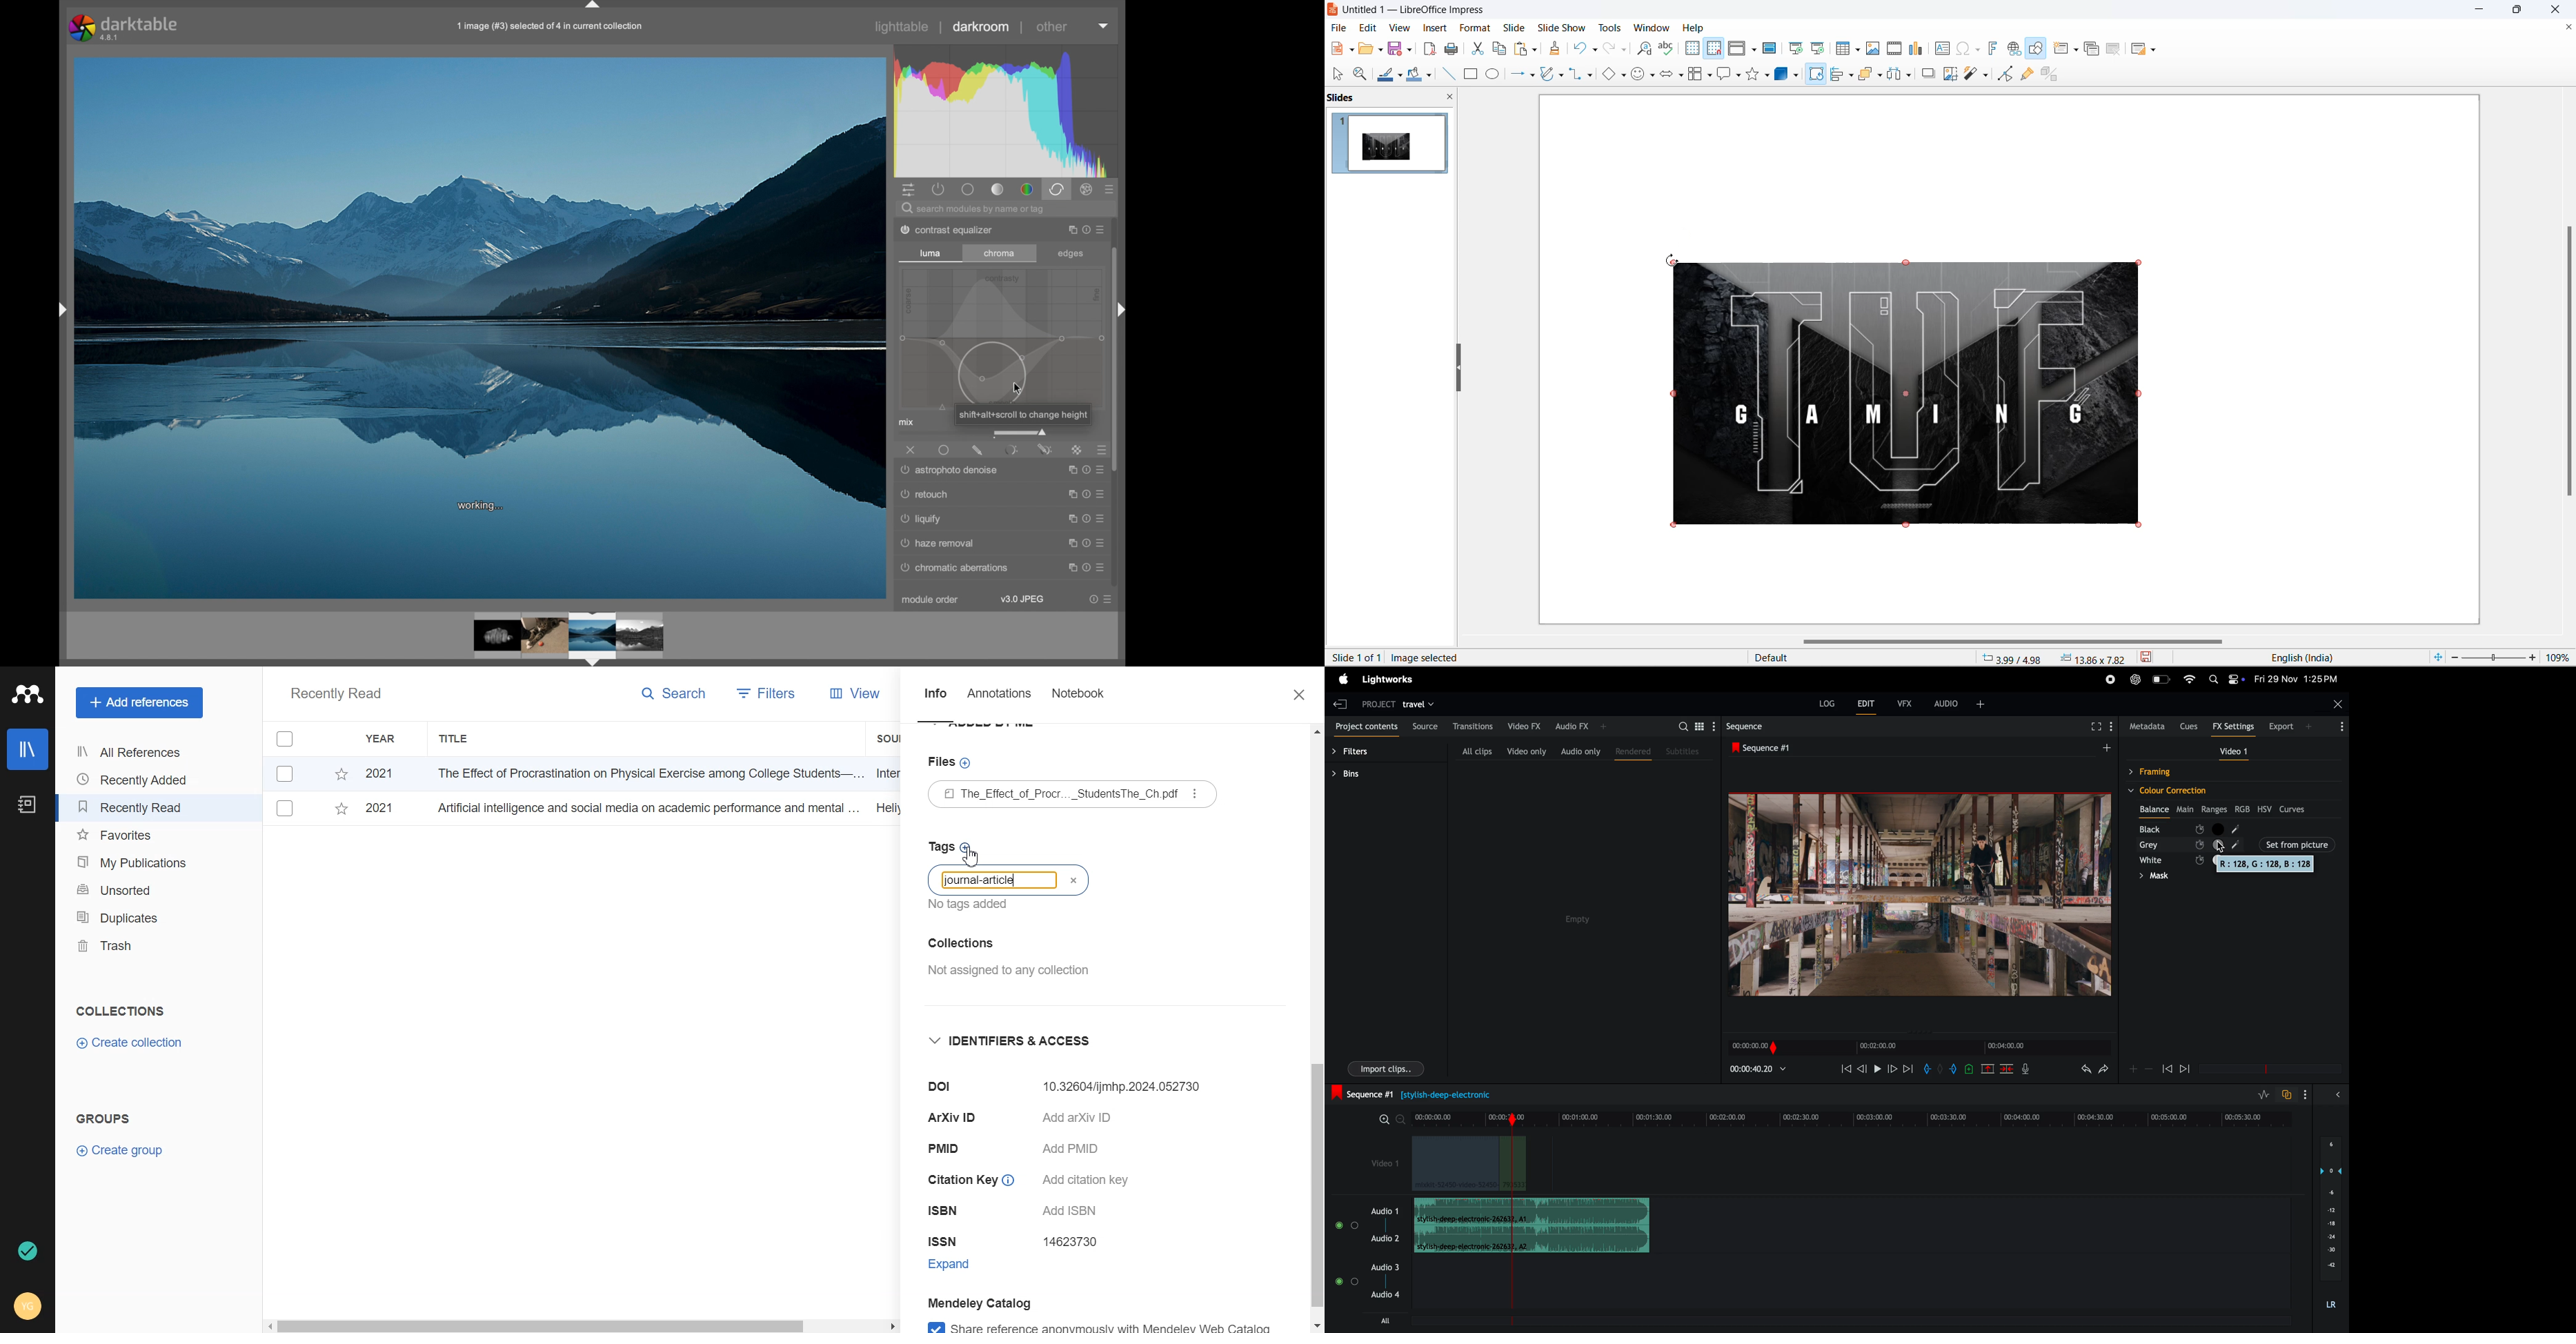 Image resolution: width=2576 pixels, height=1344 pixels. I want to click on line color, so click(1385, 76).